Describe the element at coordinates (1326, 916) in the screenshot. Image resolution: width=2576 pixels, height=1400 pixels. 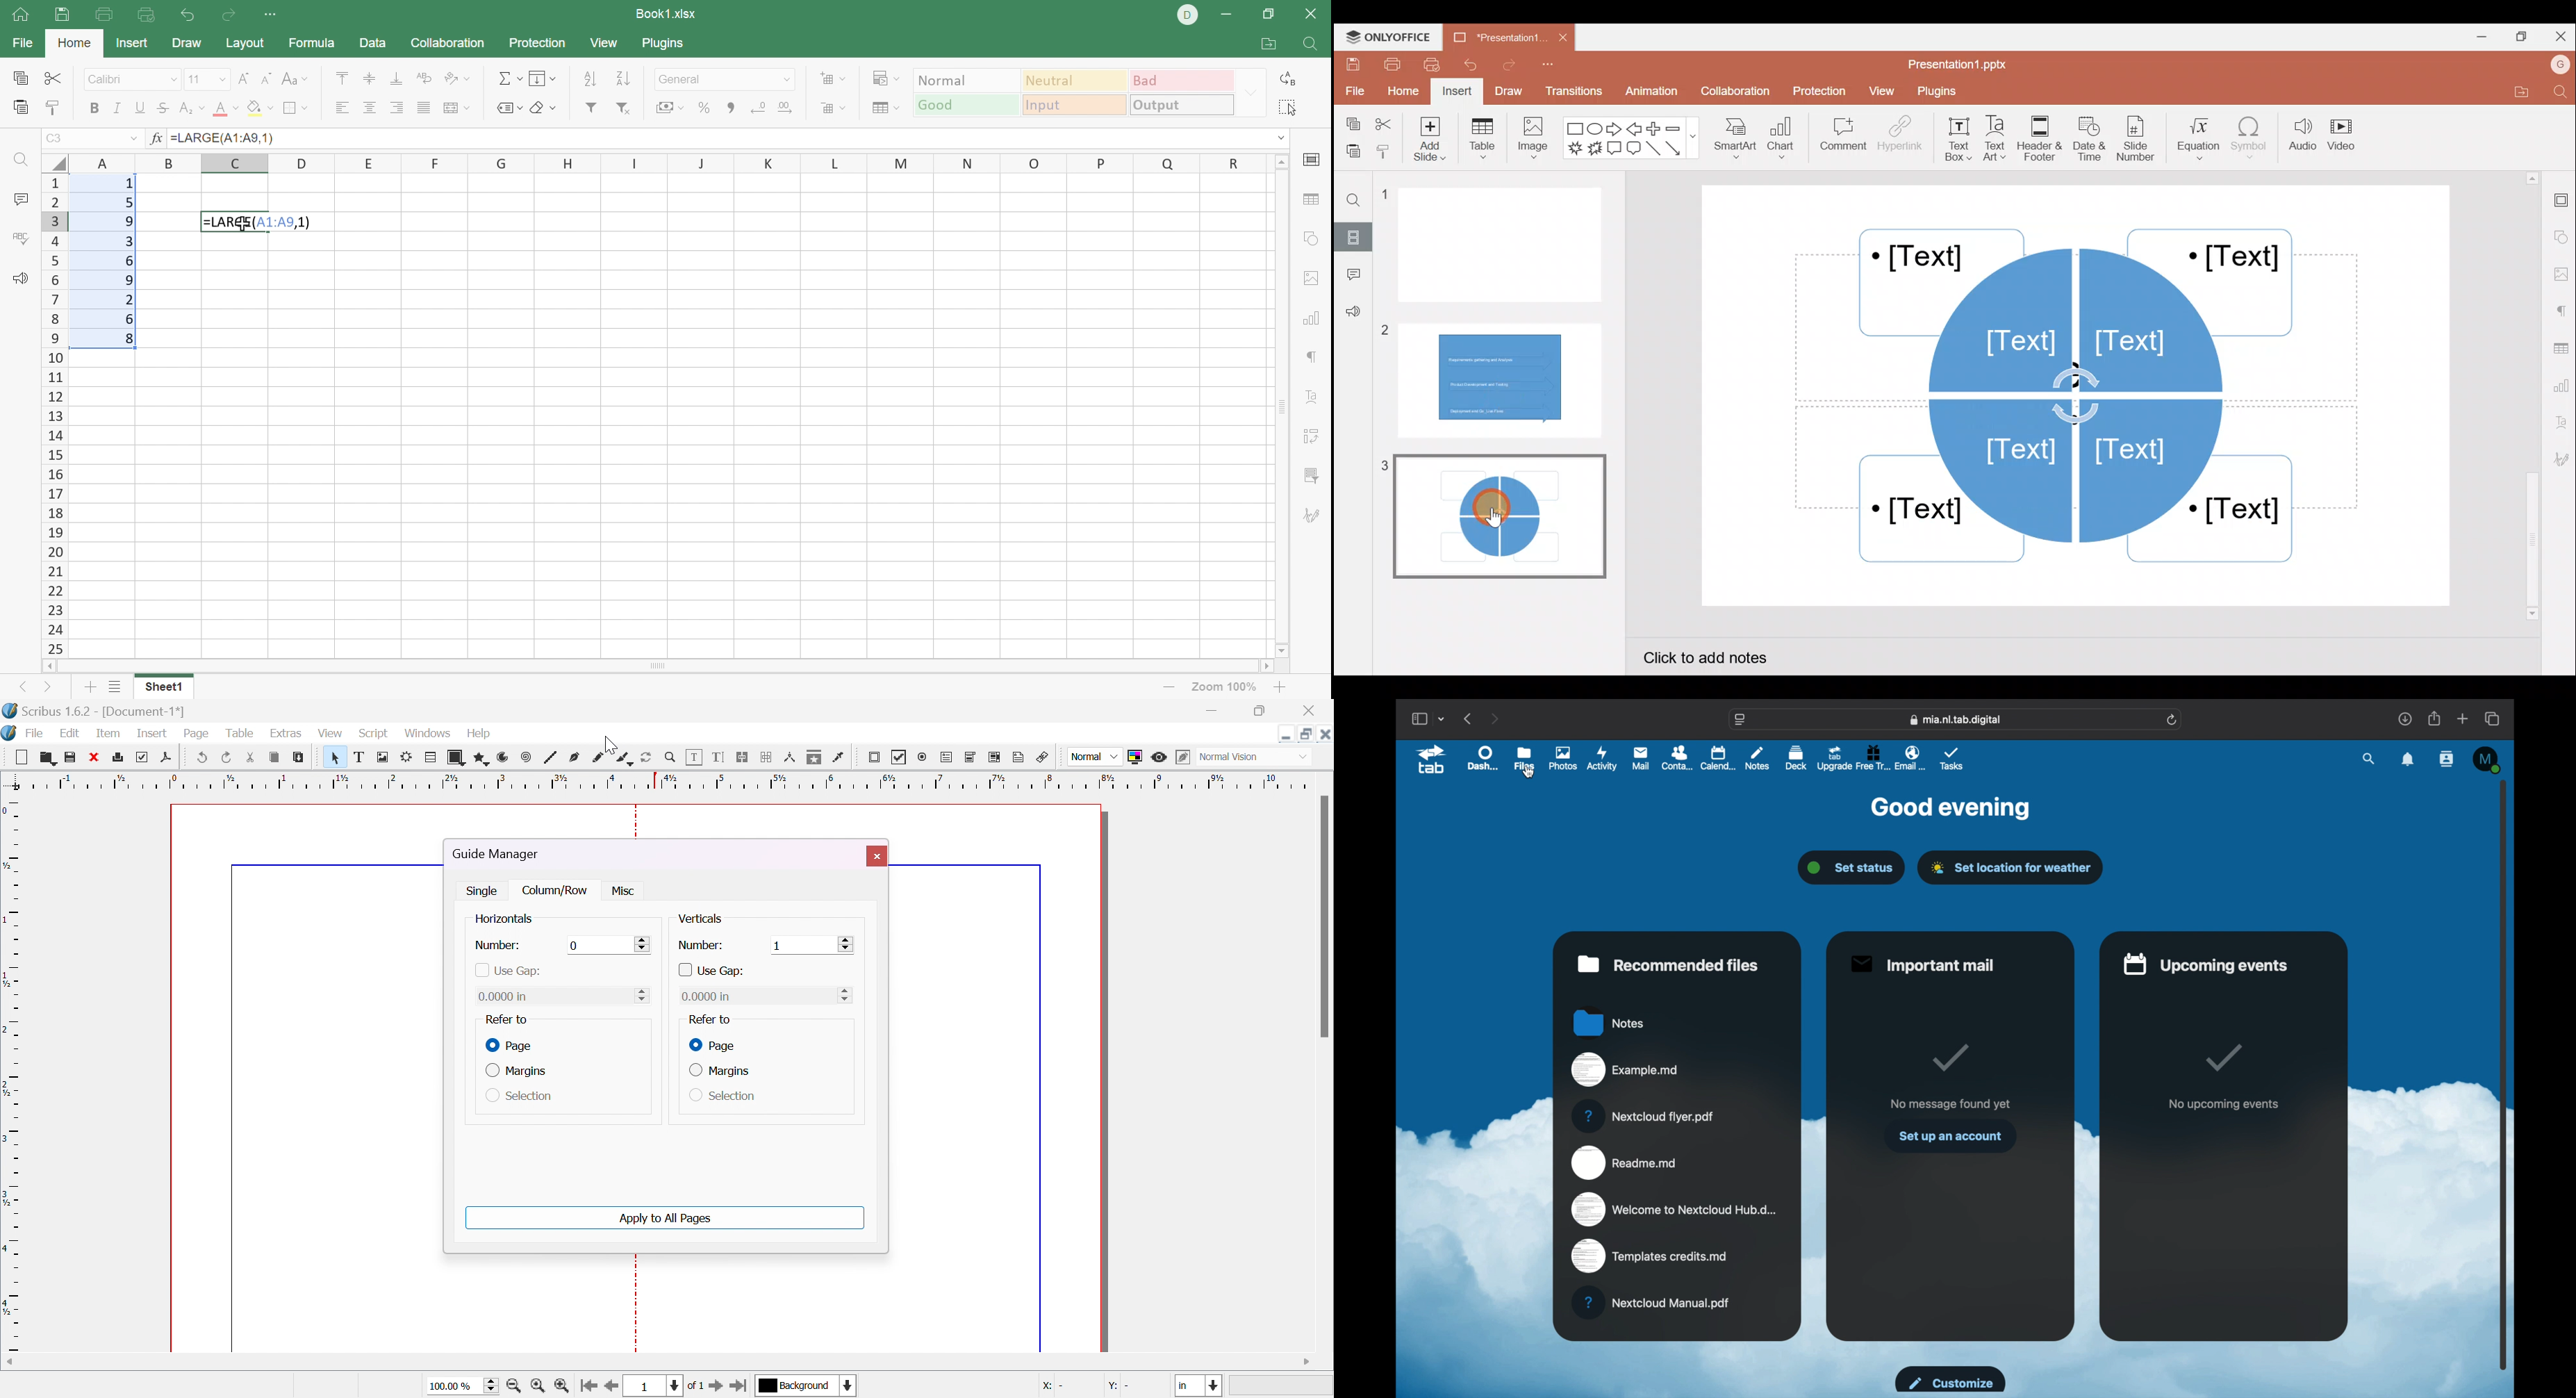
I see `scroll bar` at that location.